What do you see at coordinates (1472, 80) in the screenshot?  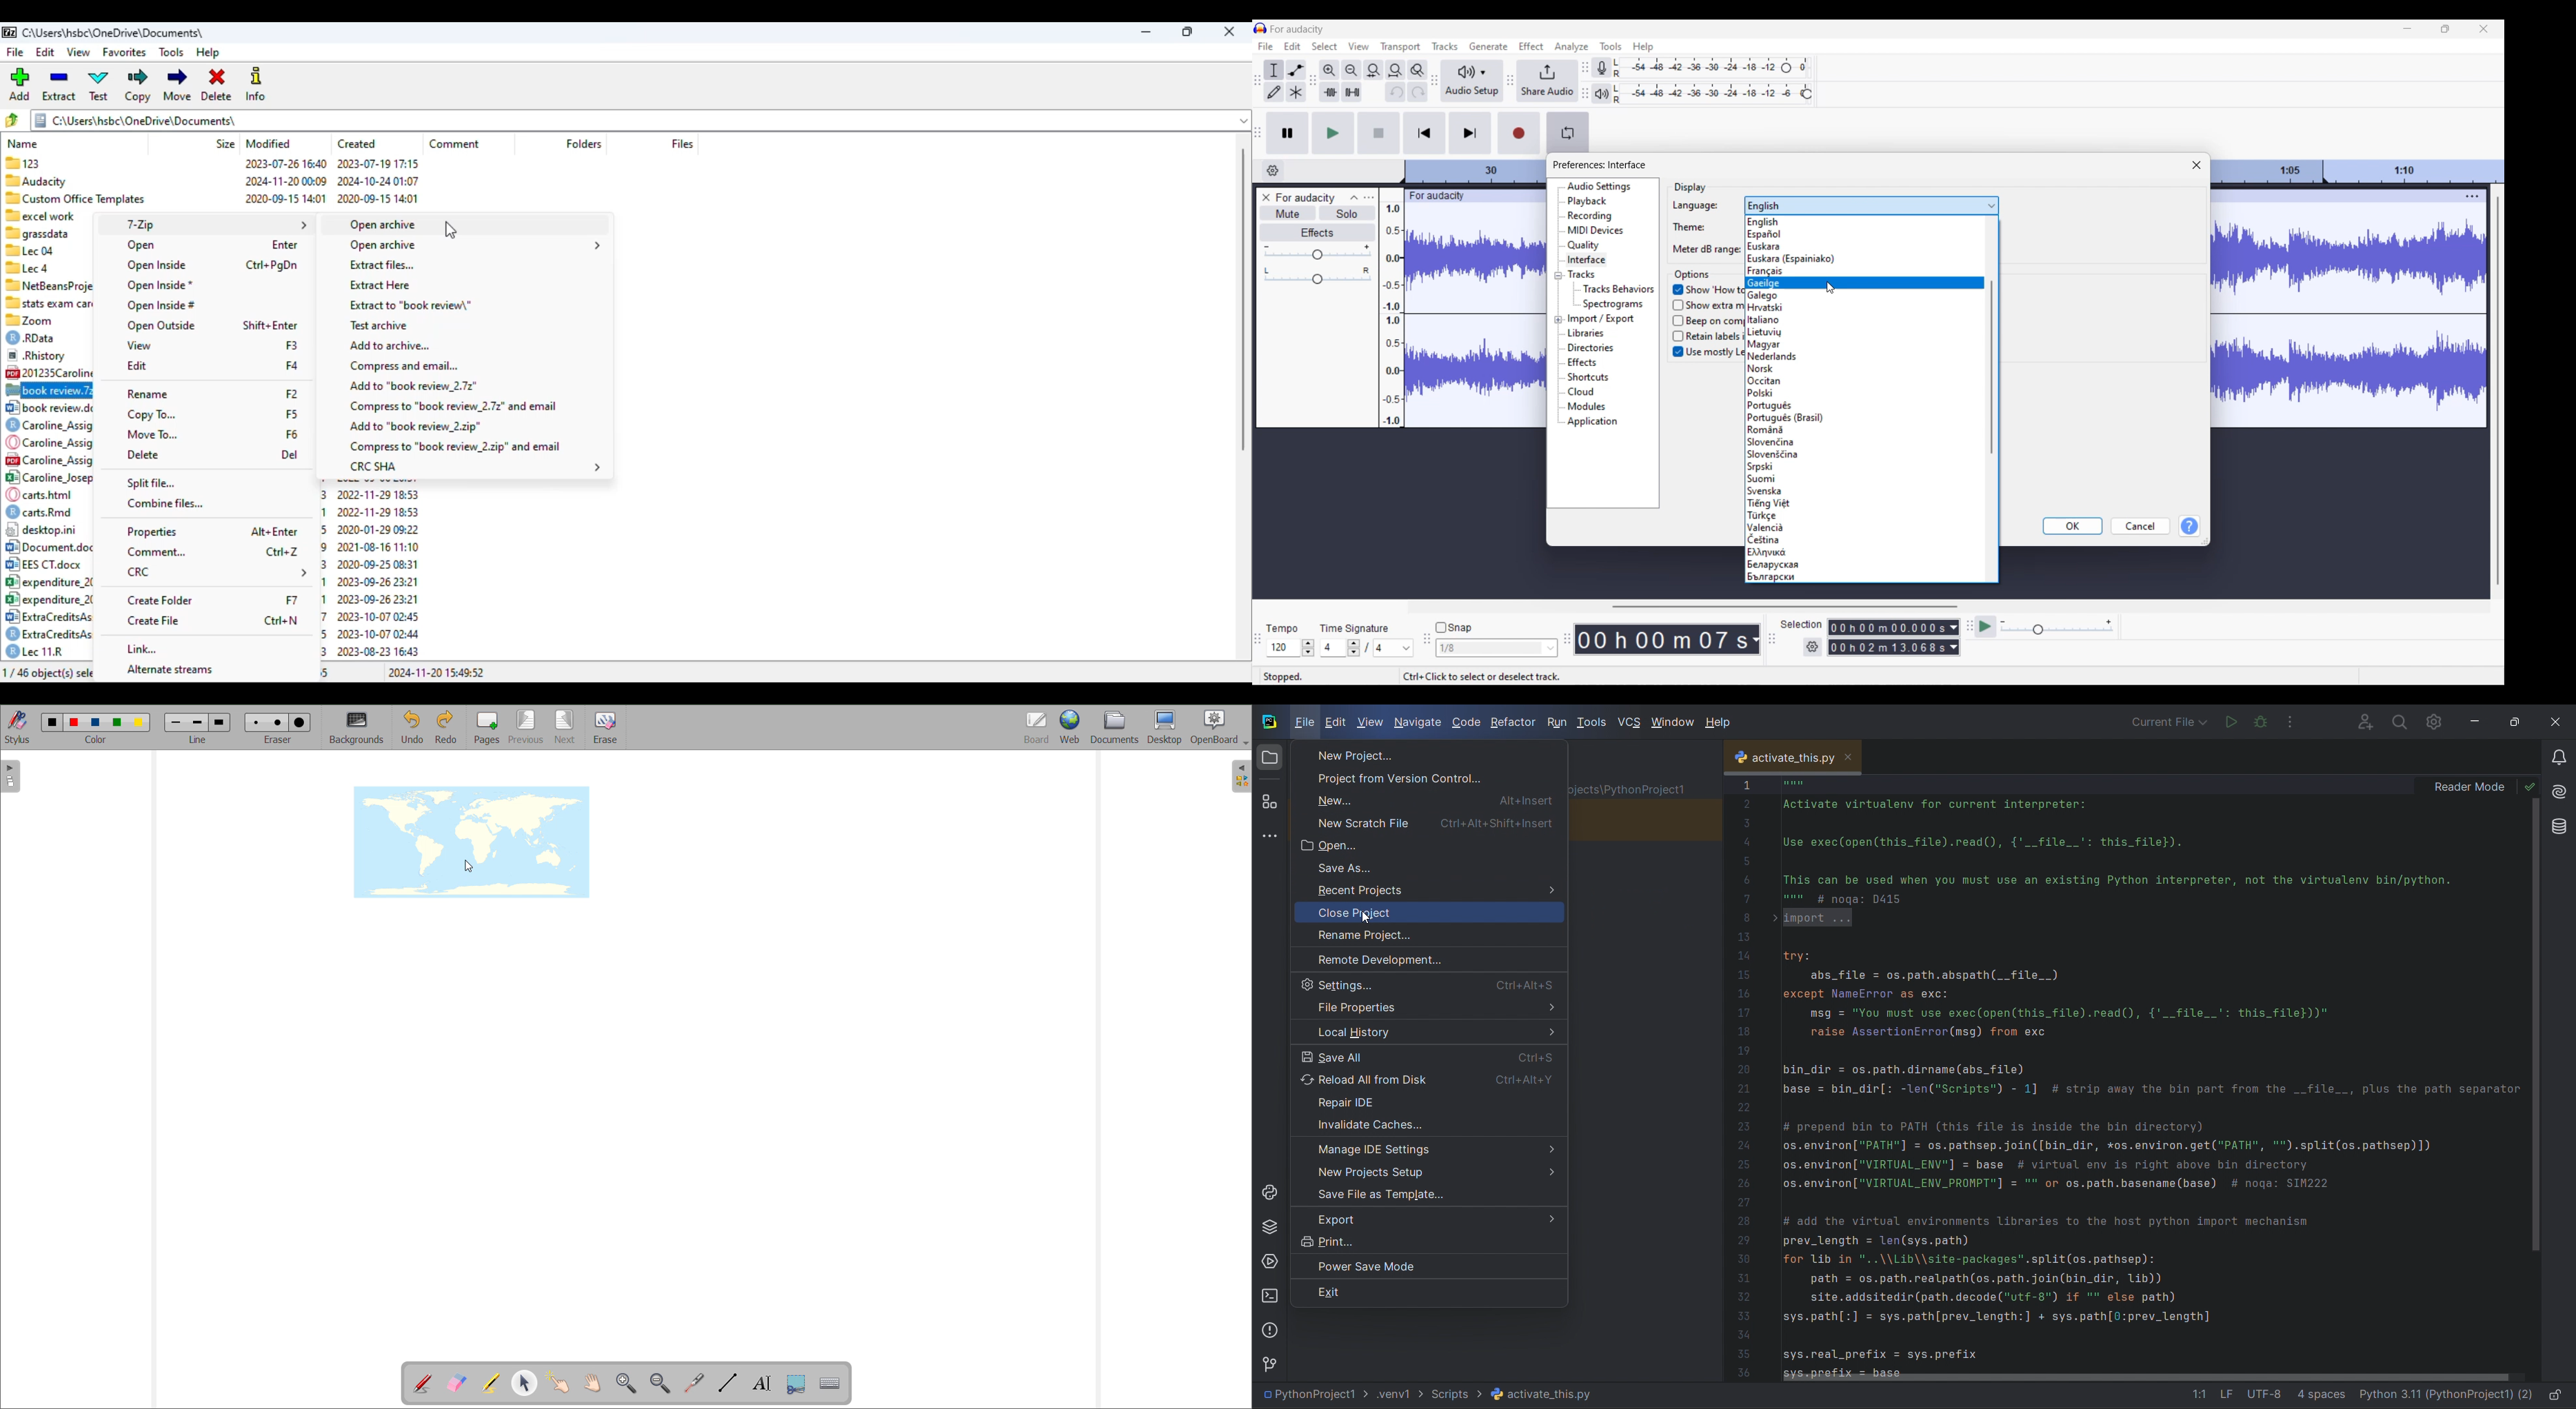 I see `Audio setup` at bounding box center [1472, 80].